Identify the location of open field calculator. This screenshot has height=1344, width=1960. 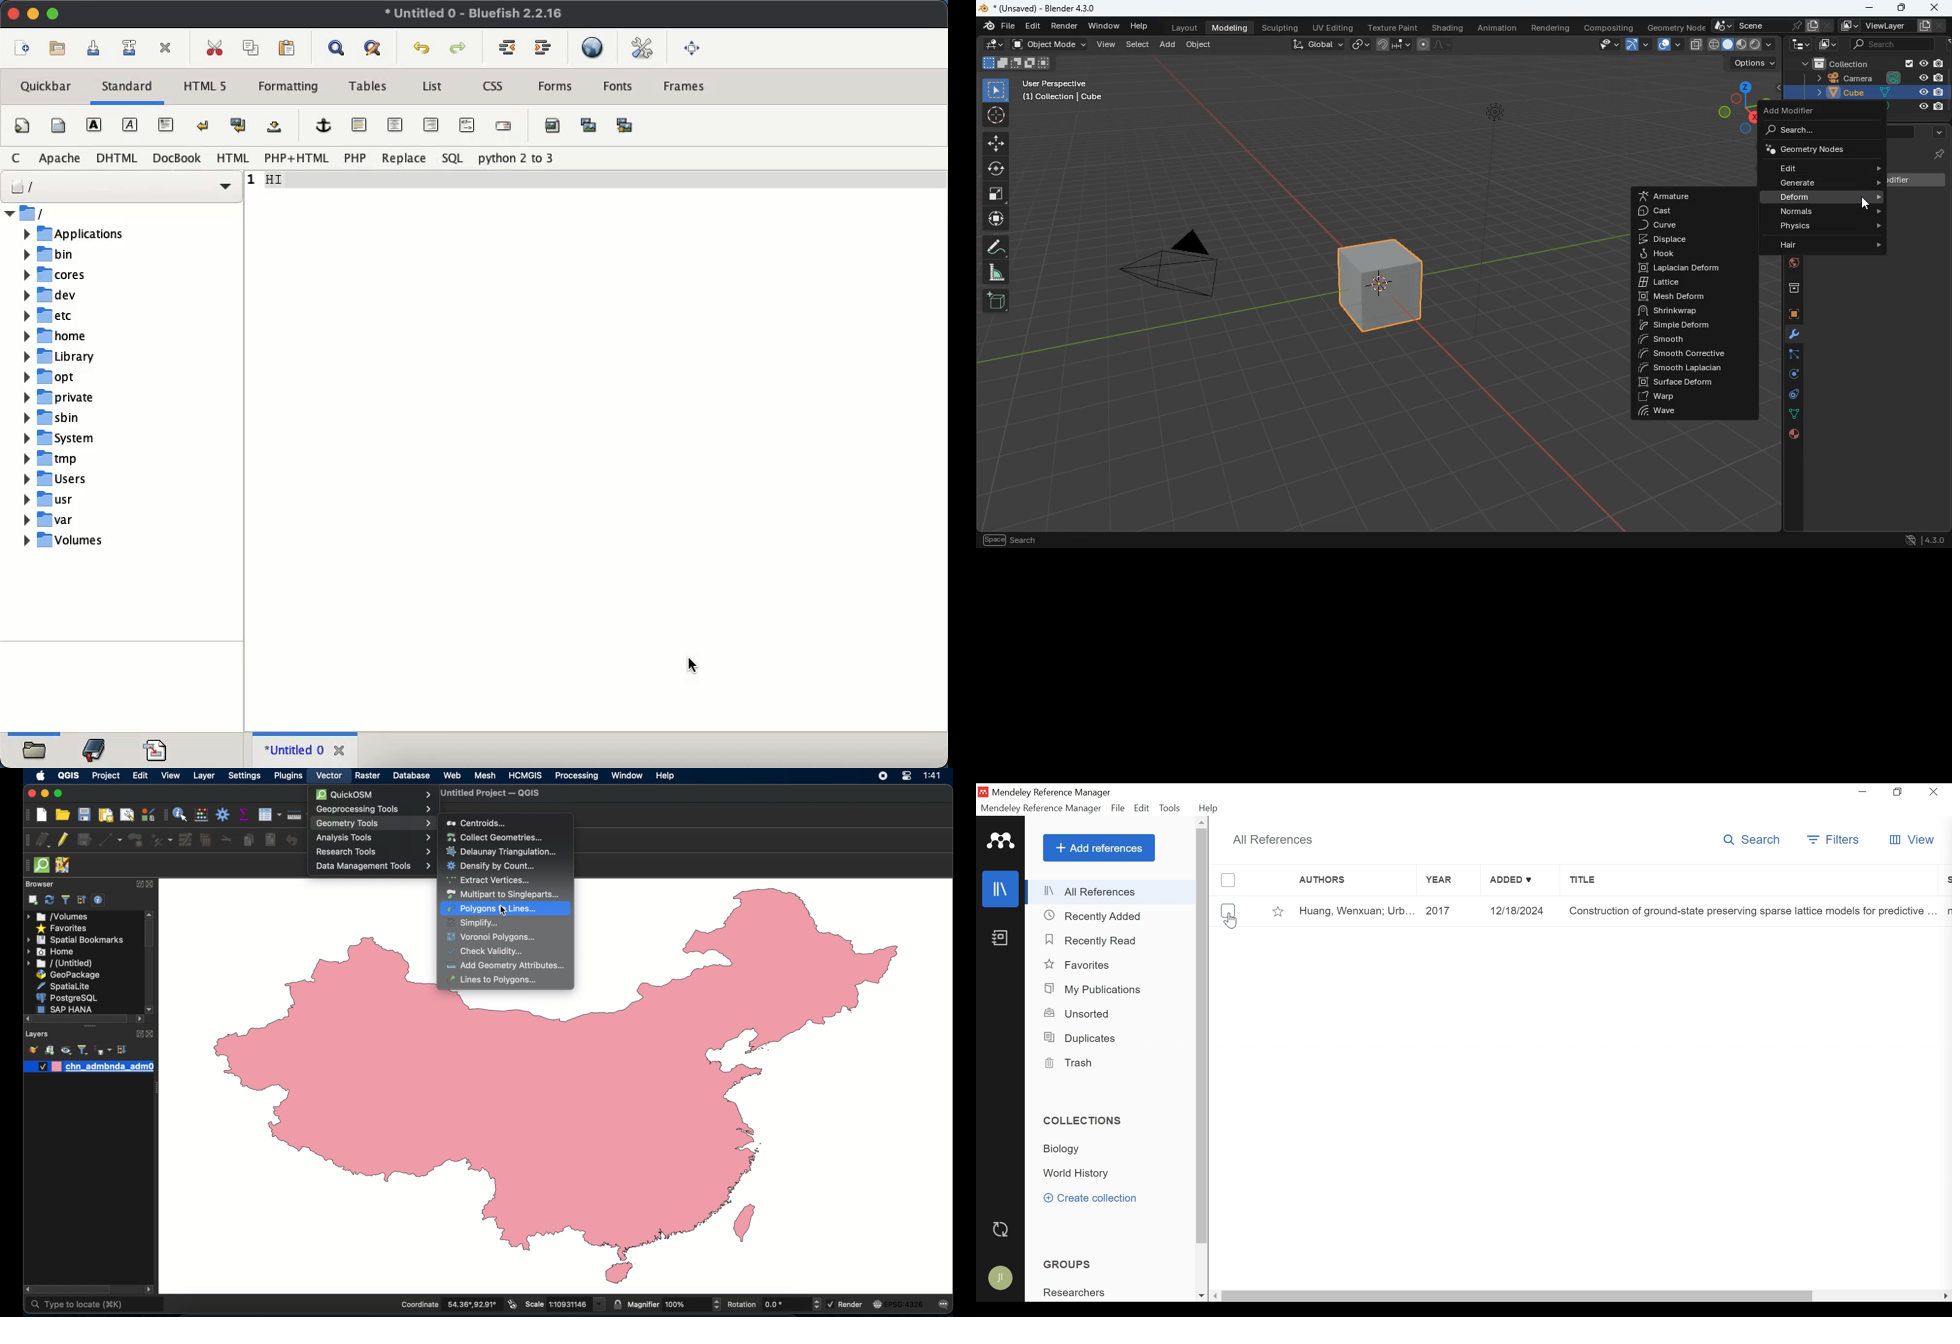
(201, 814).